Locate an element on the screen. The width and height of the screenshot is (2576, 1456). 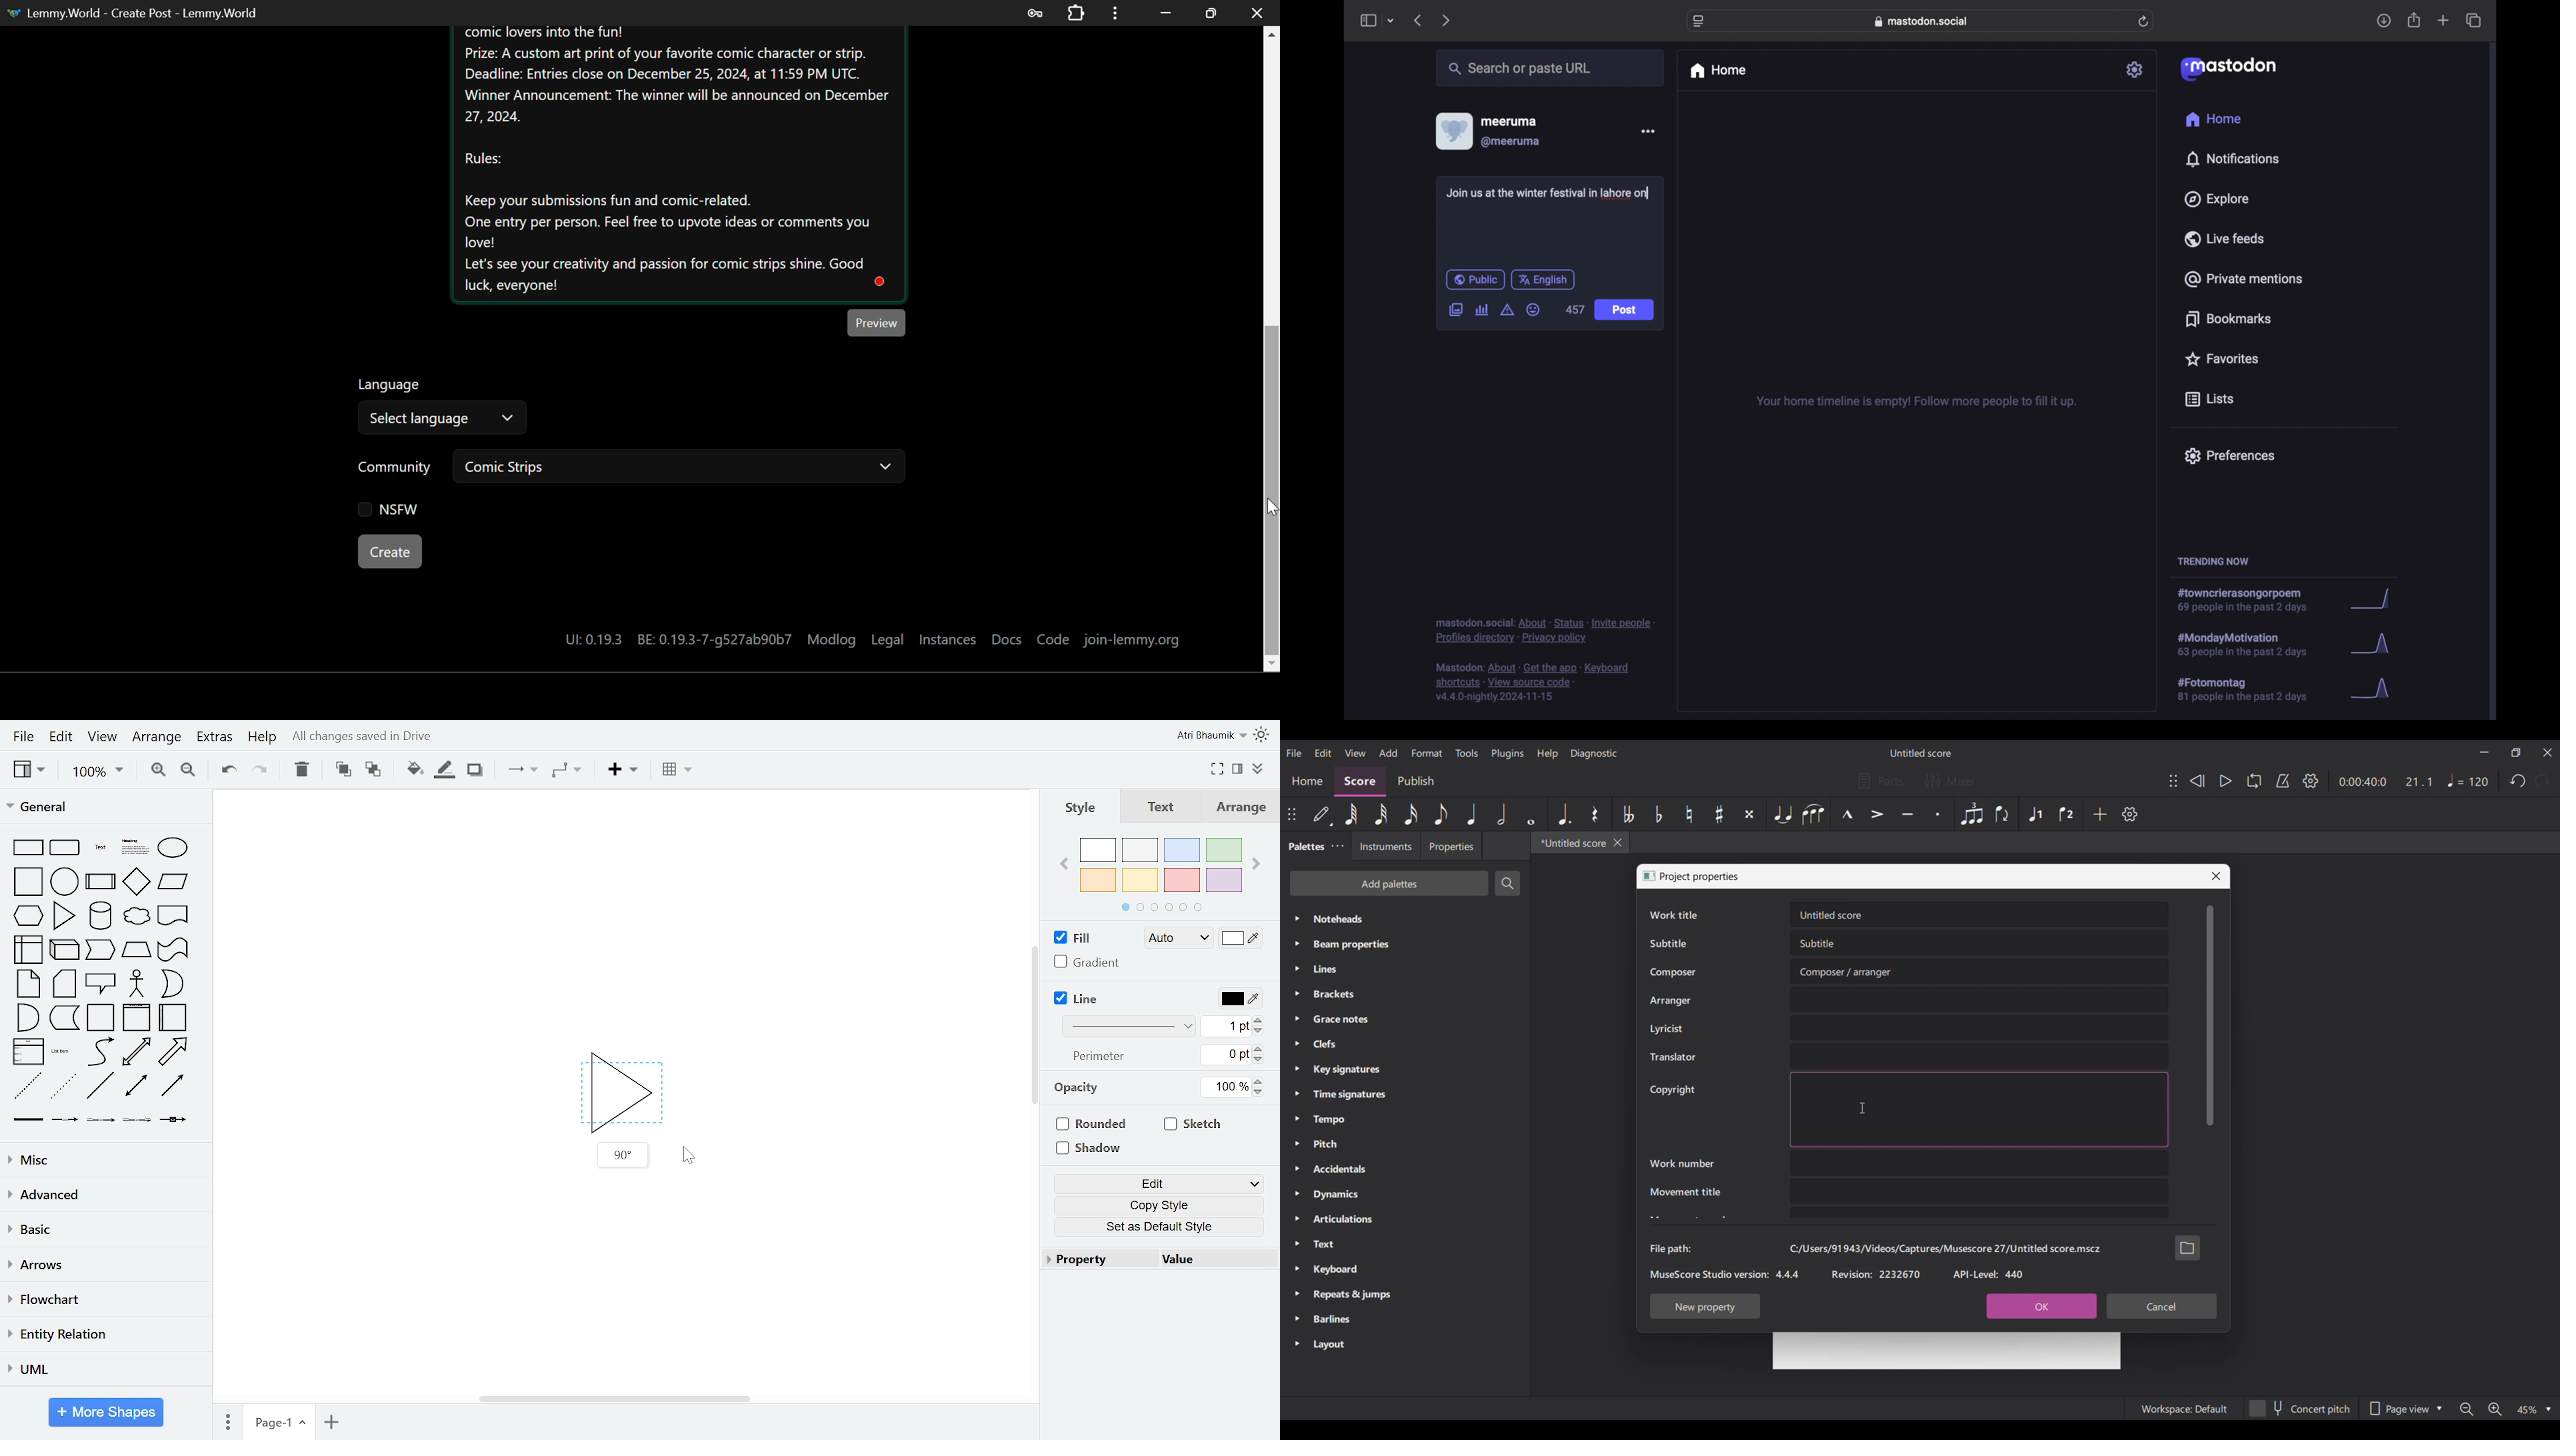
website settings is located at coordinates (1700, 21).